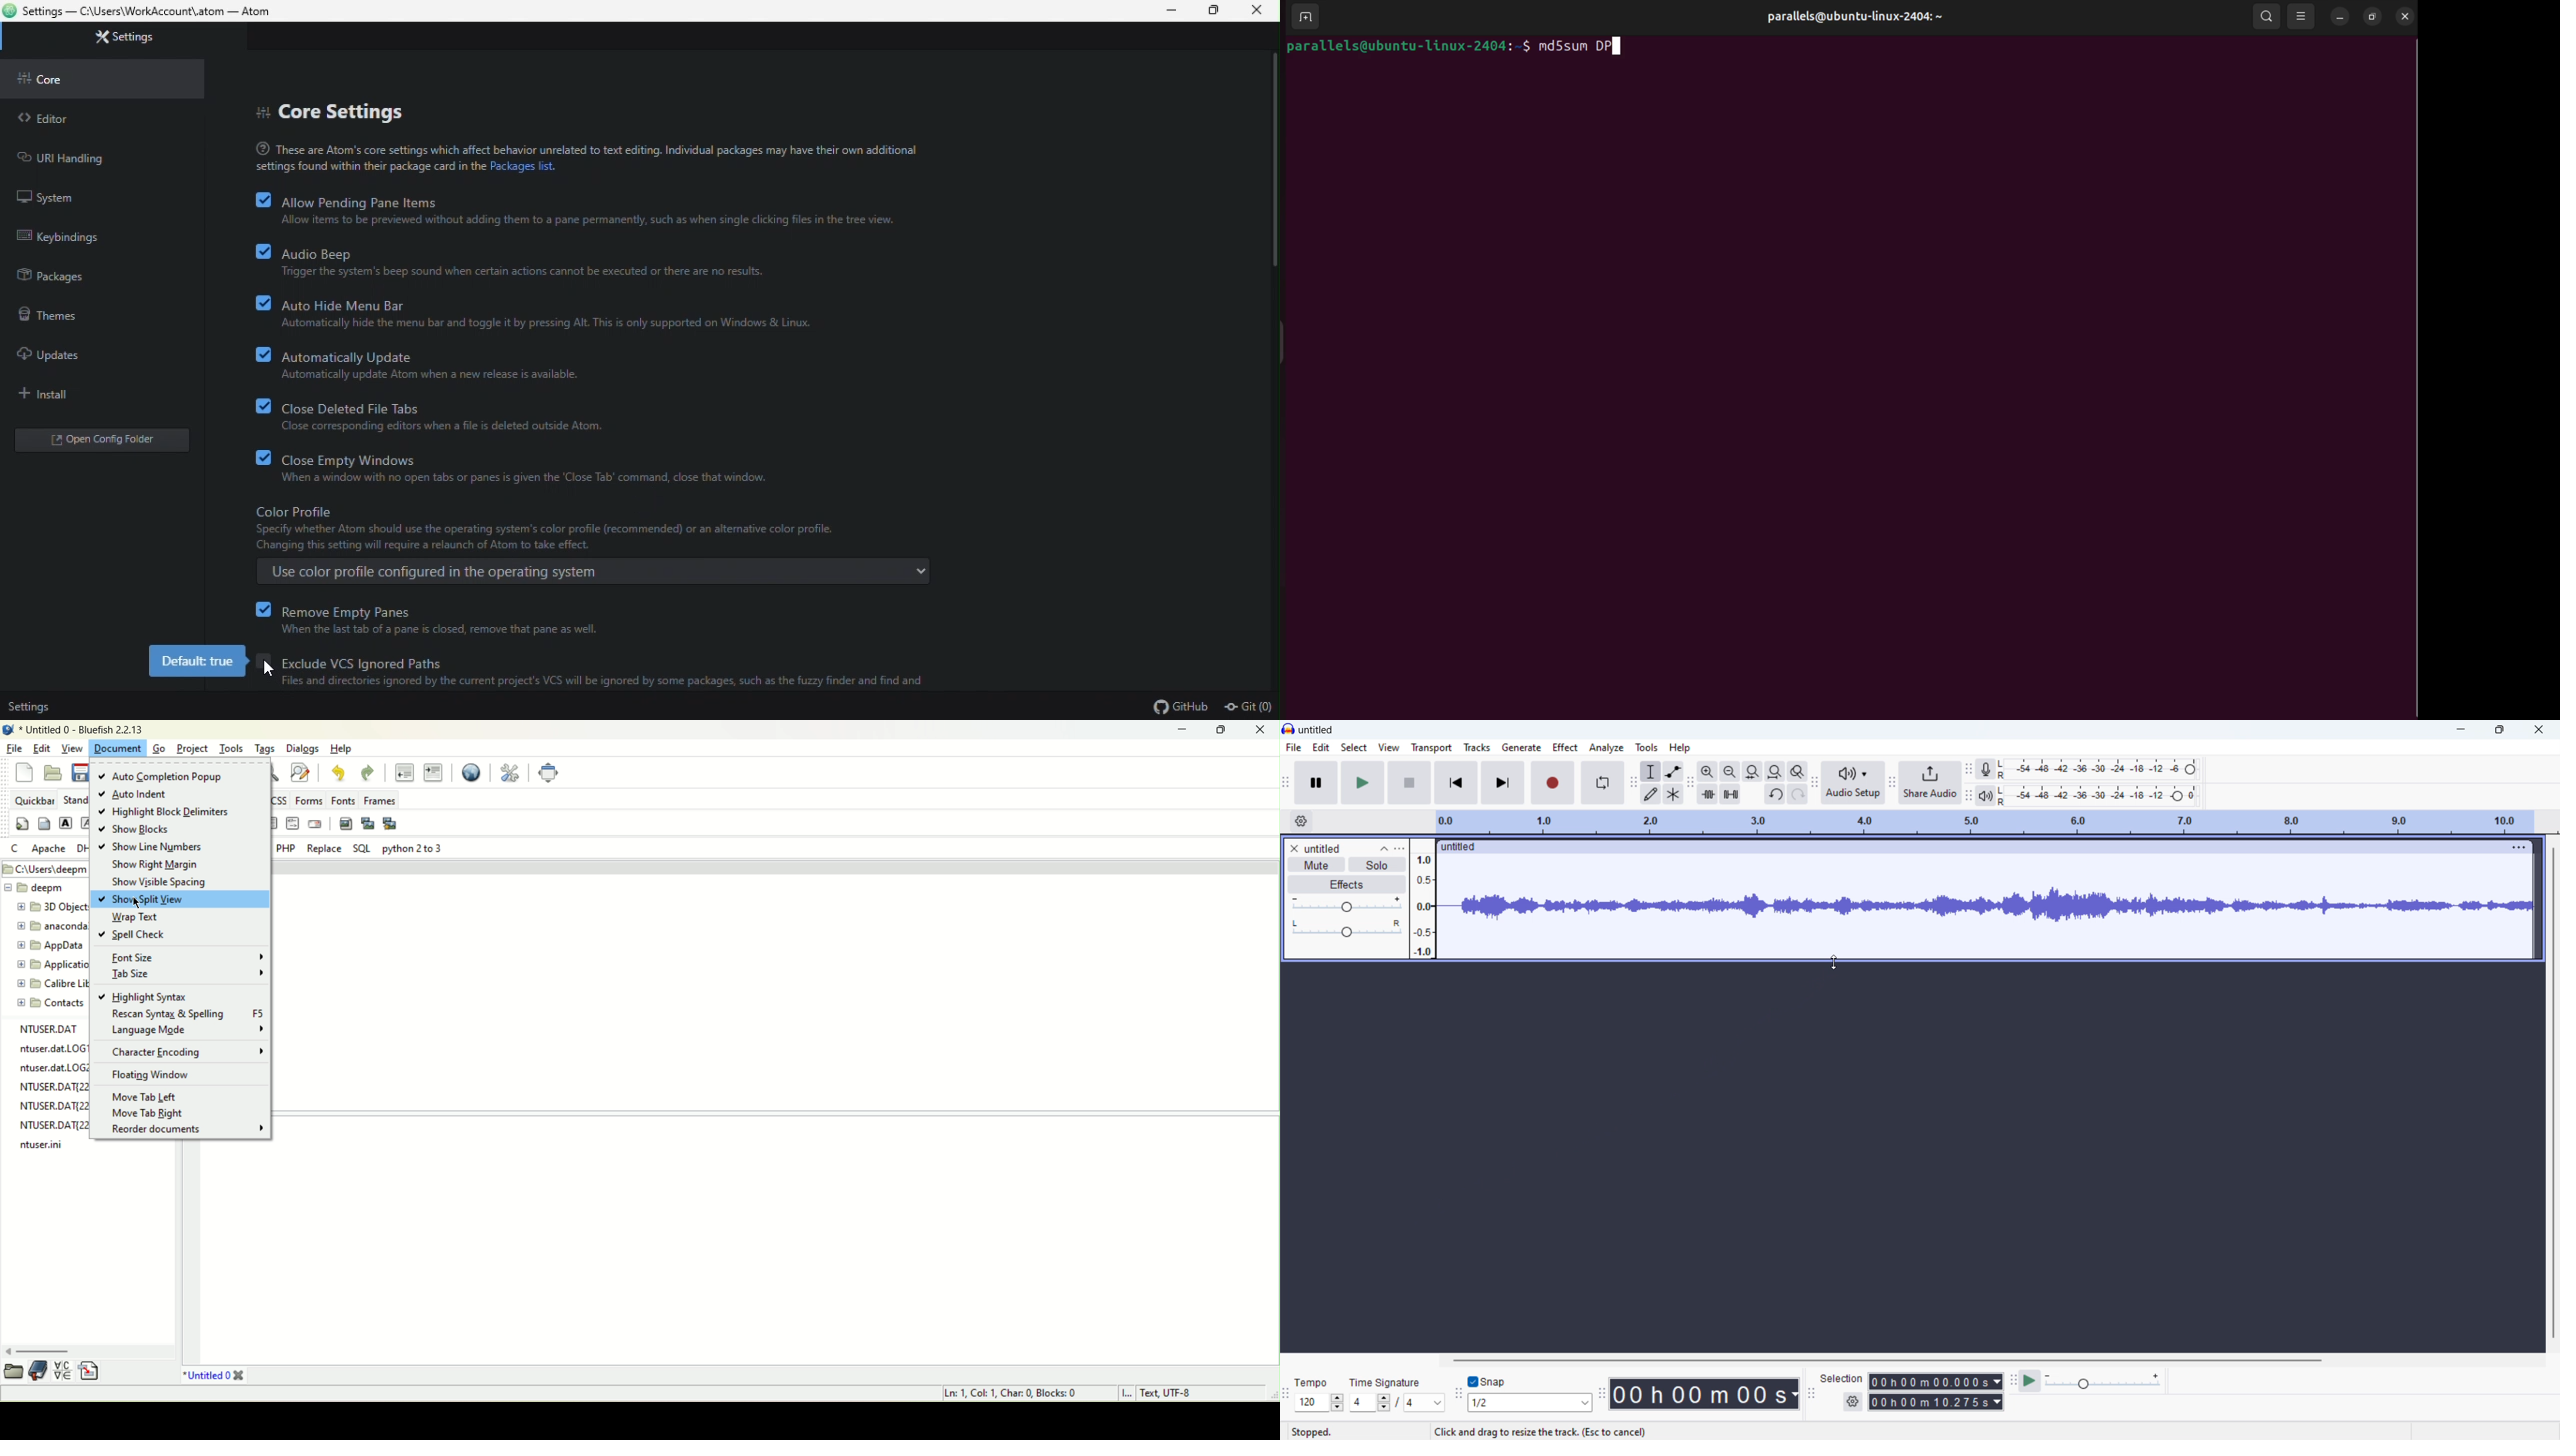 This screenshot has height=1456, width=2576. What do you see at coordinates (8, 729) in the screenshot?
I see `bluefish icon` at bounding box center [8, 729].